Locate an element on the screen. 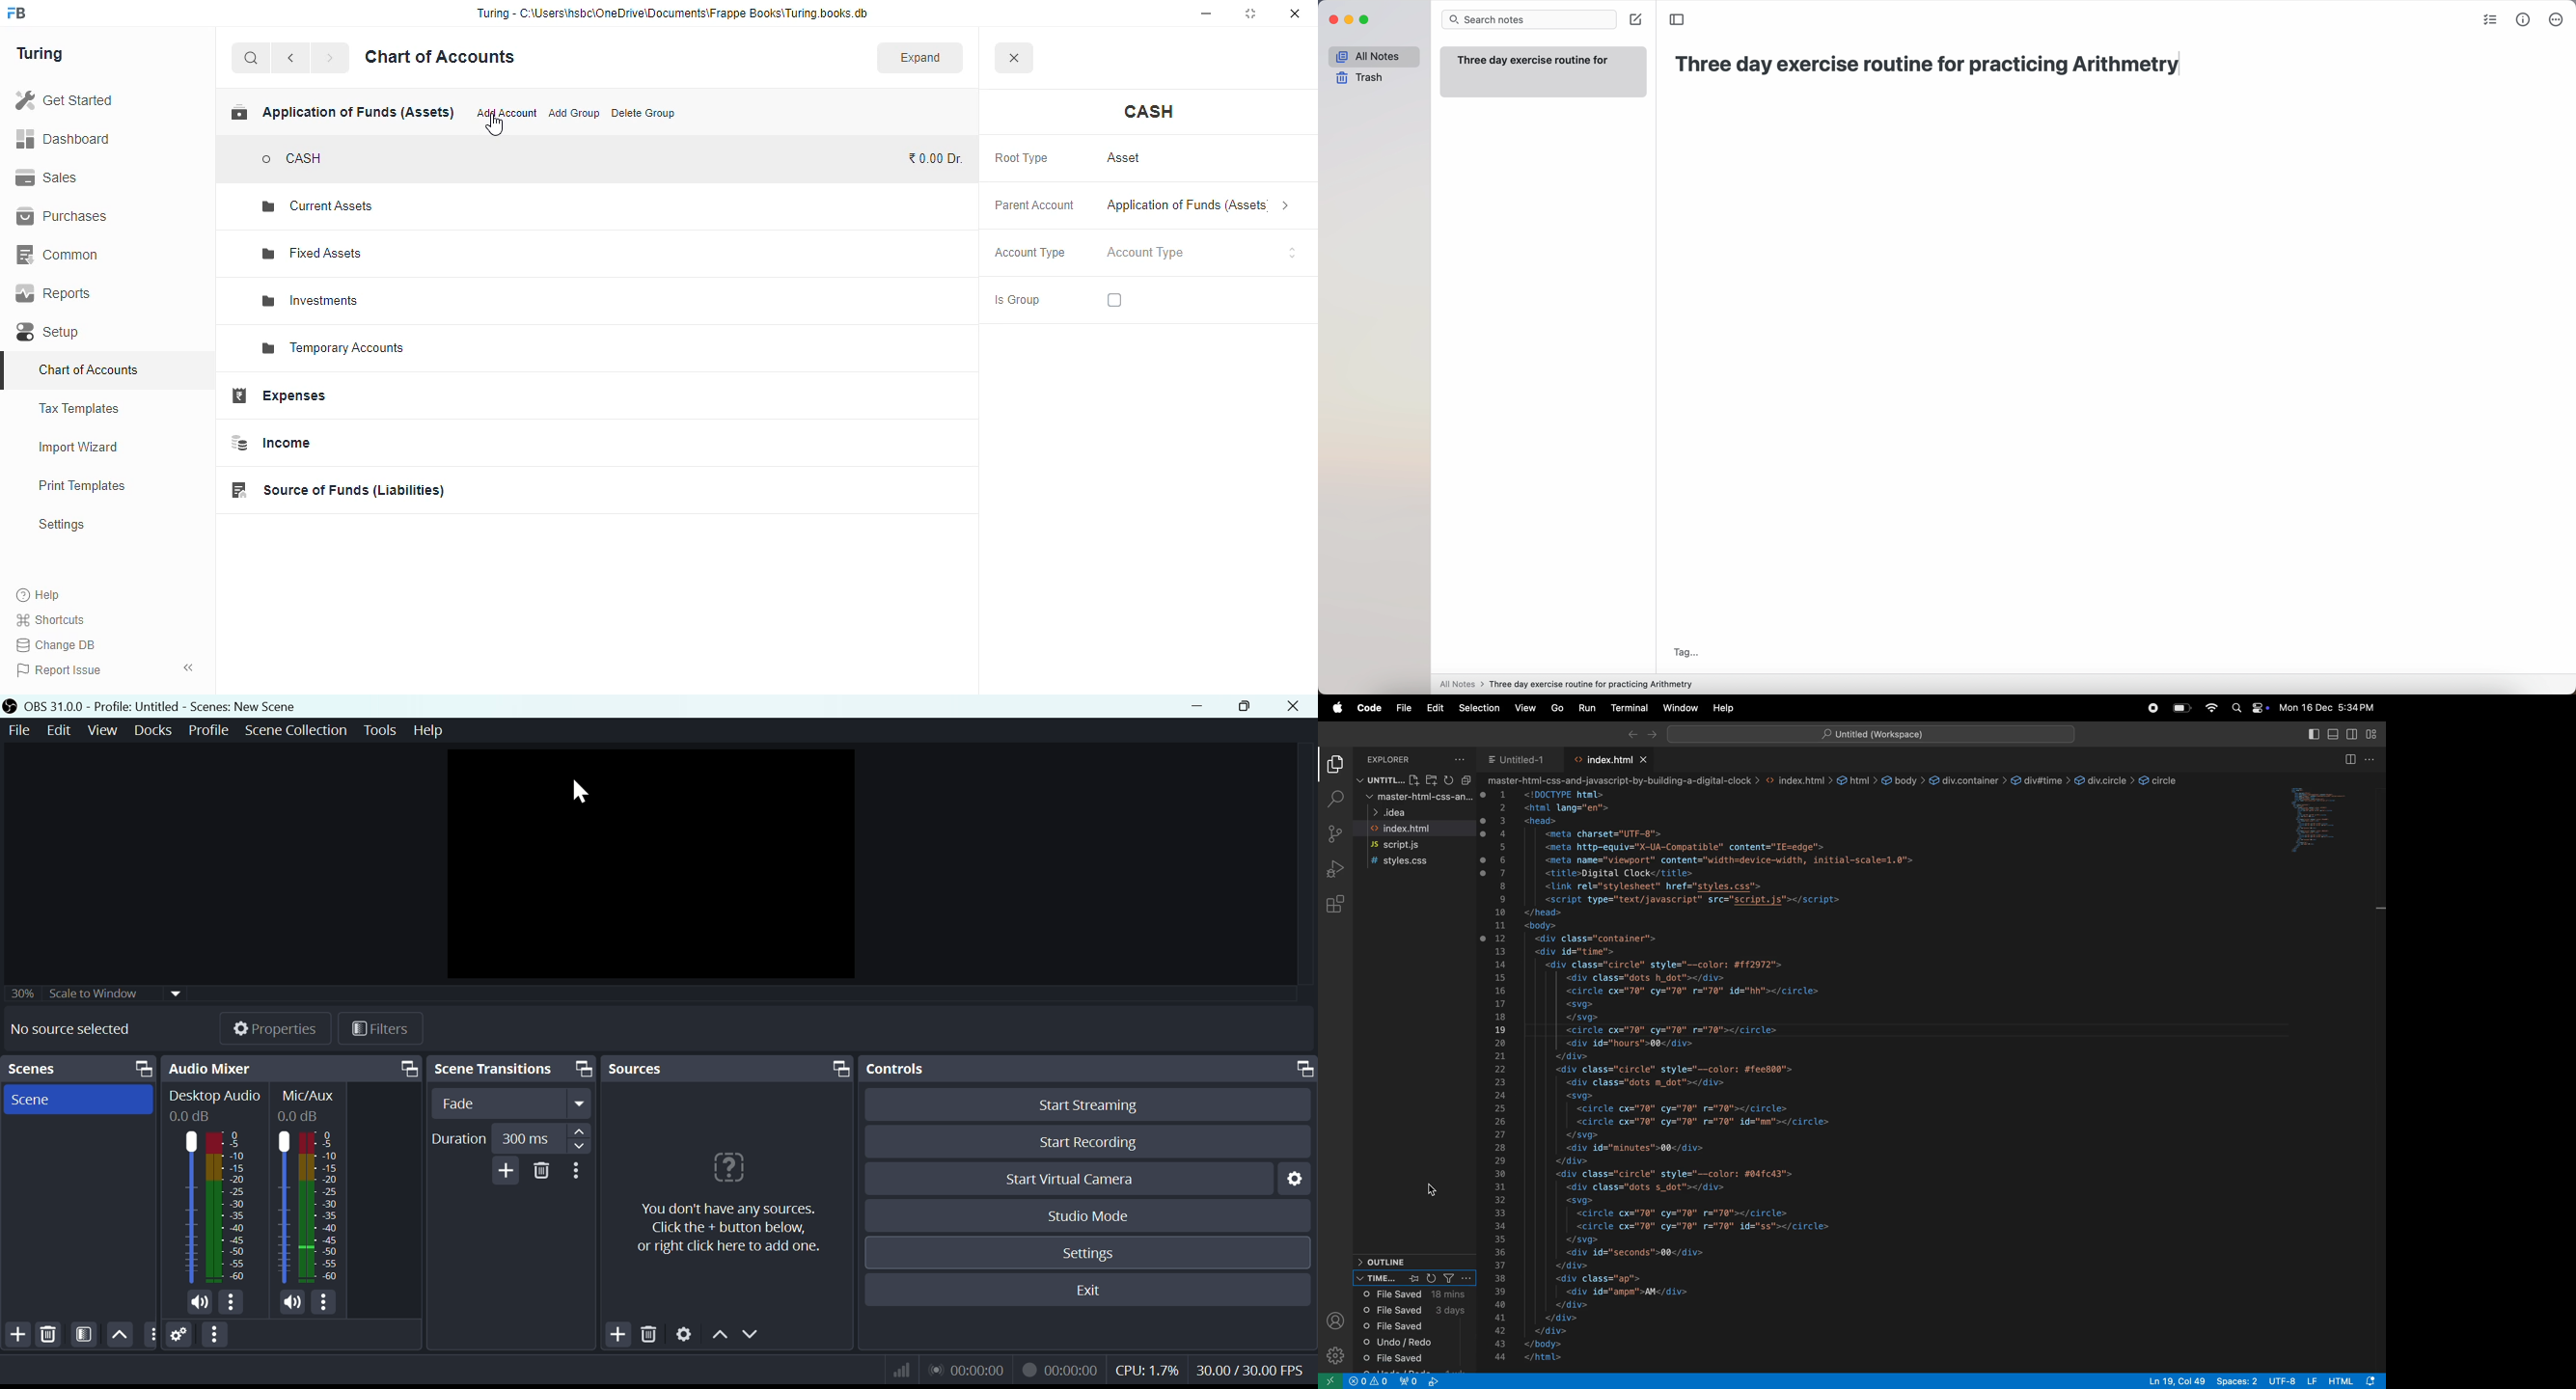 Image resolution: width=2576 pixels, height=1400 pixels. get started is located at coordinates (64, 99).